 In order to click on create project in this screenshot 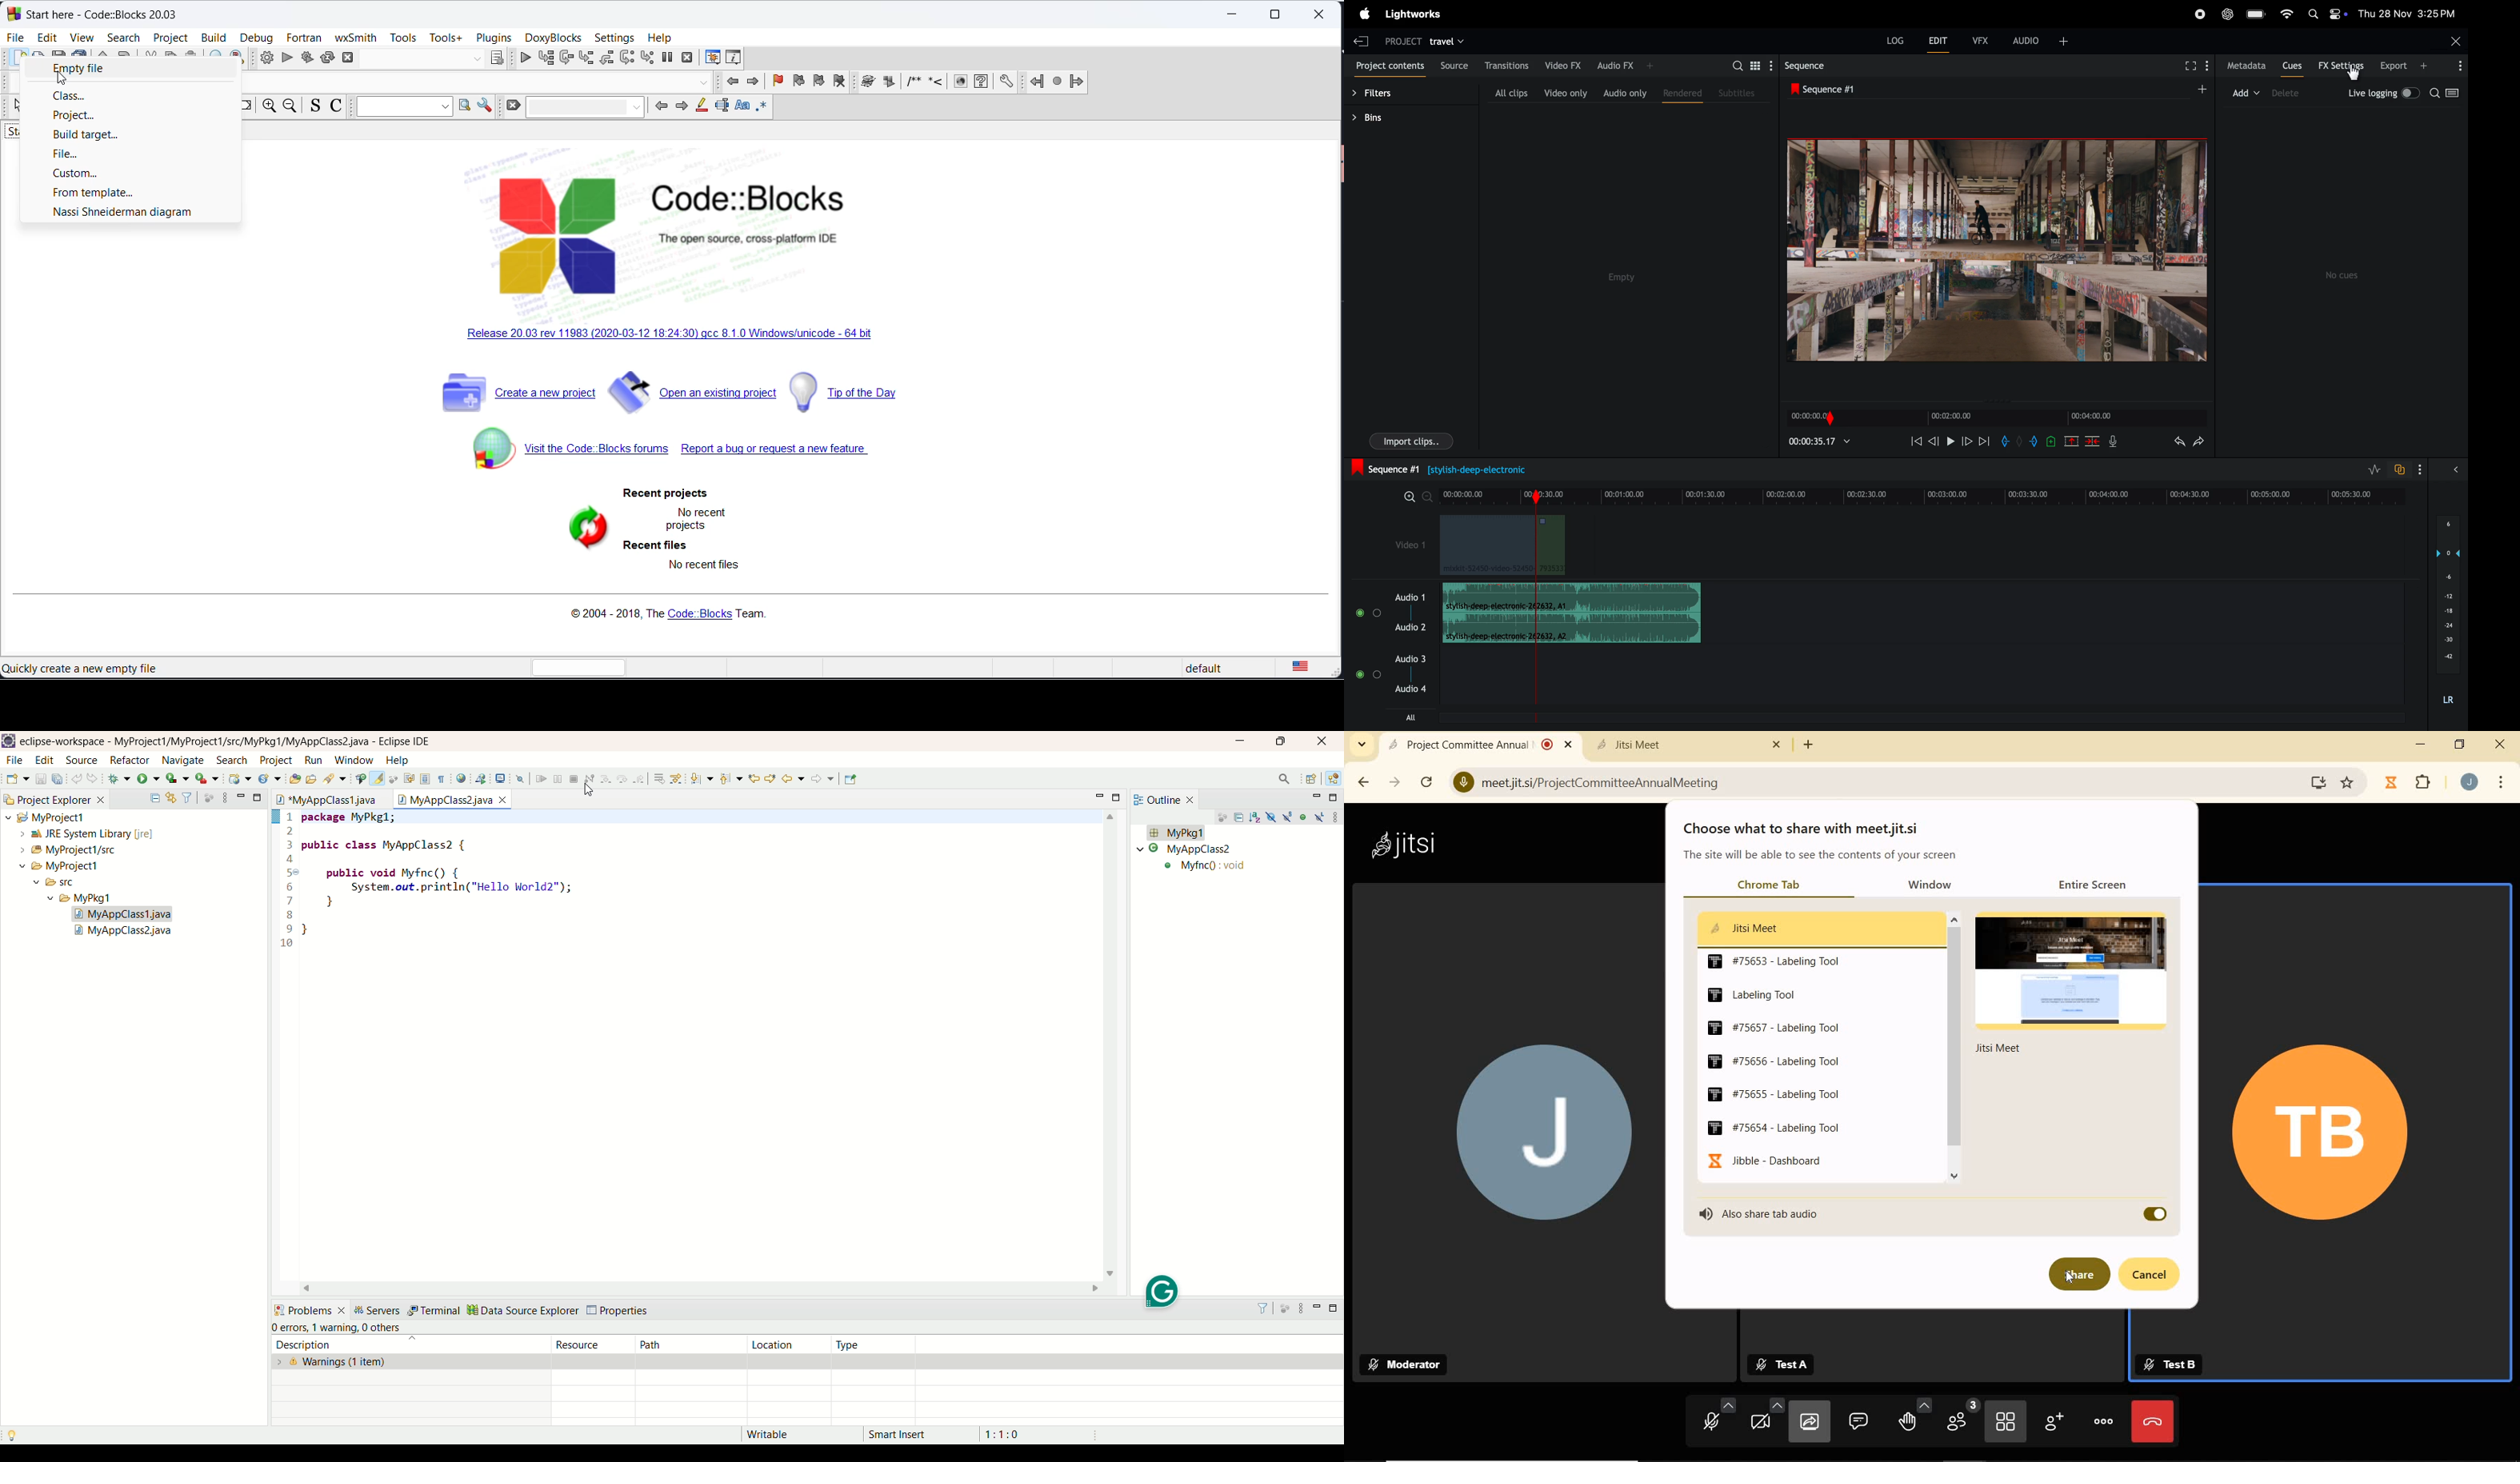, I will do `click(519, 390)`.